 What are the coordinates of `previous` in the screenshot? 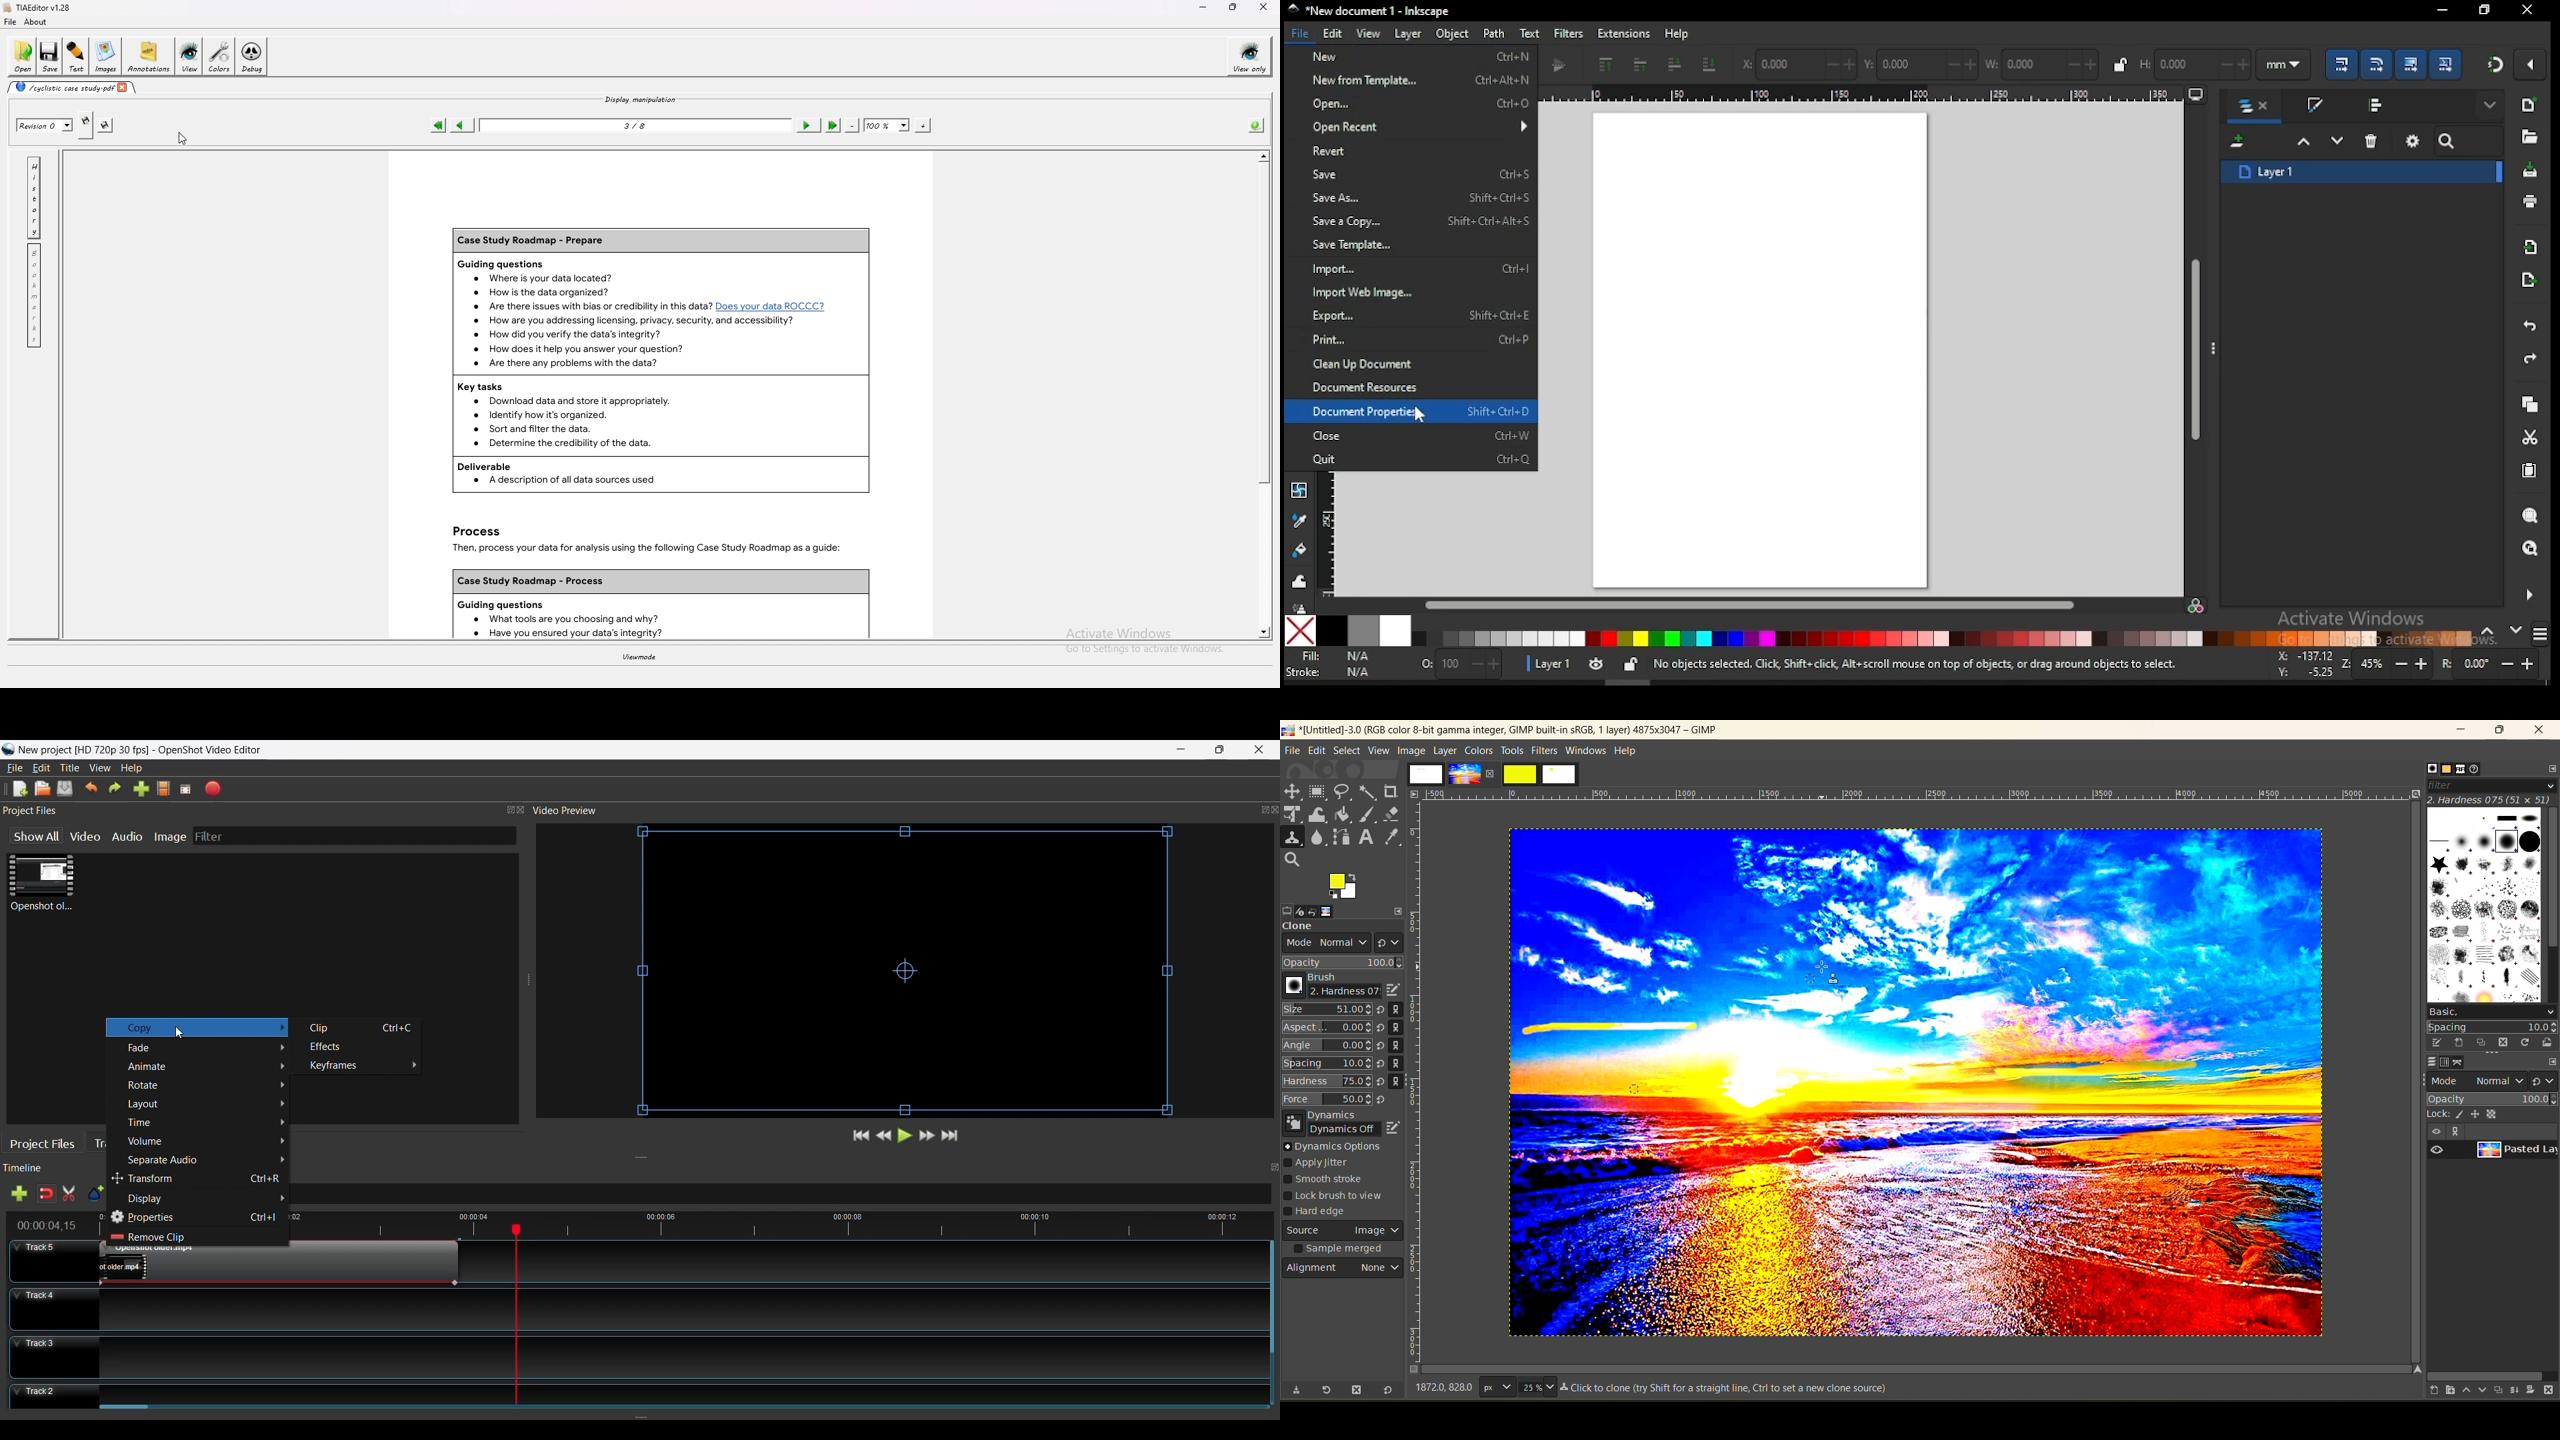 It's located at (2491, 632).